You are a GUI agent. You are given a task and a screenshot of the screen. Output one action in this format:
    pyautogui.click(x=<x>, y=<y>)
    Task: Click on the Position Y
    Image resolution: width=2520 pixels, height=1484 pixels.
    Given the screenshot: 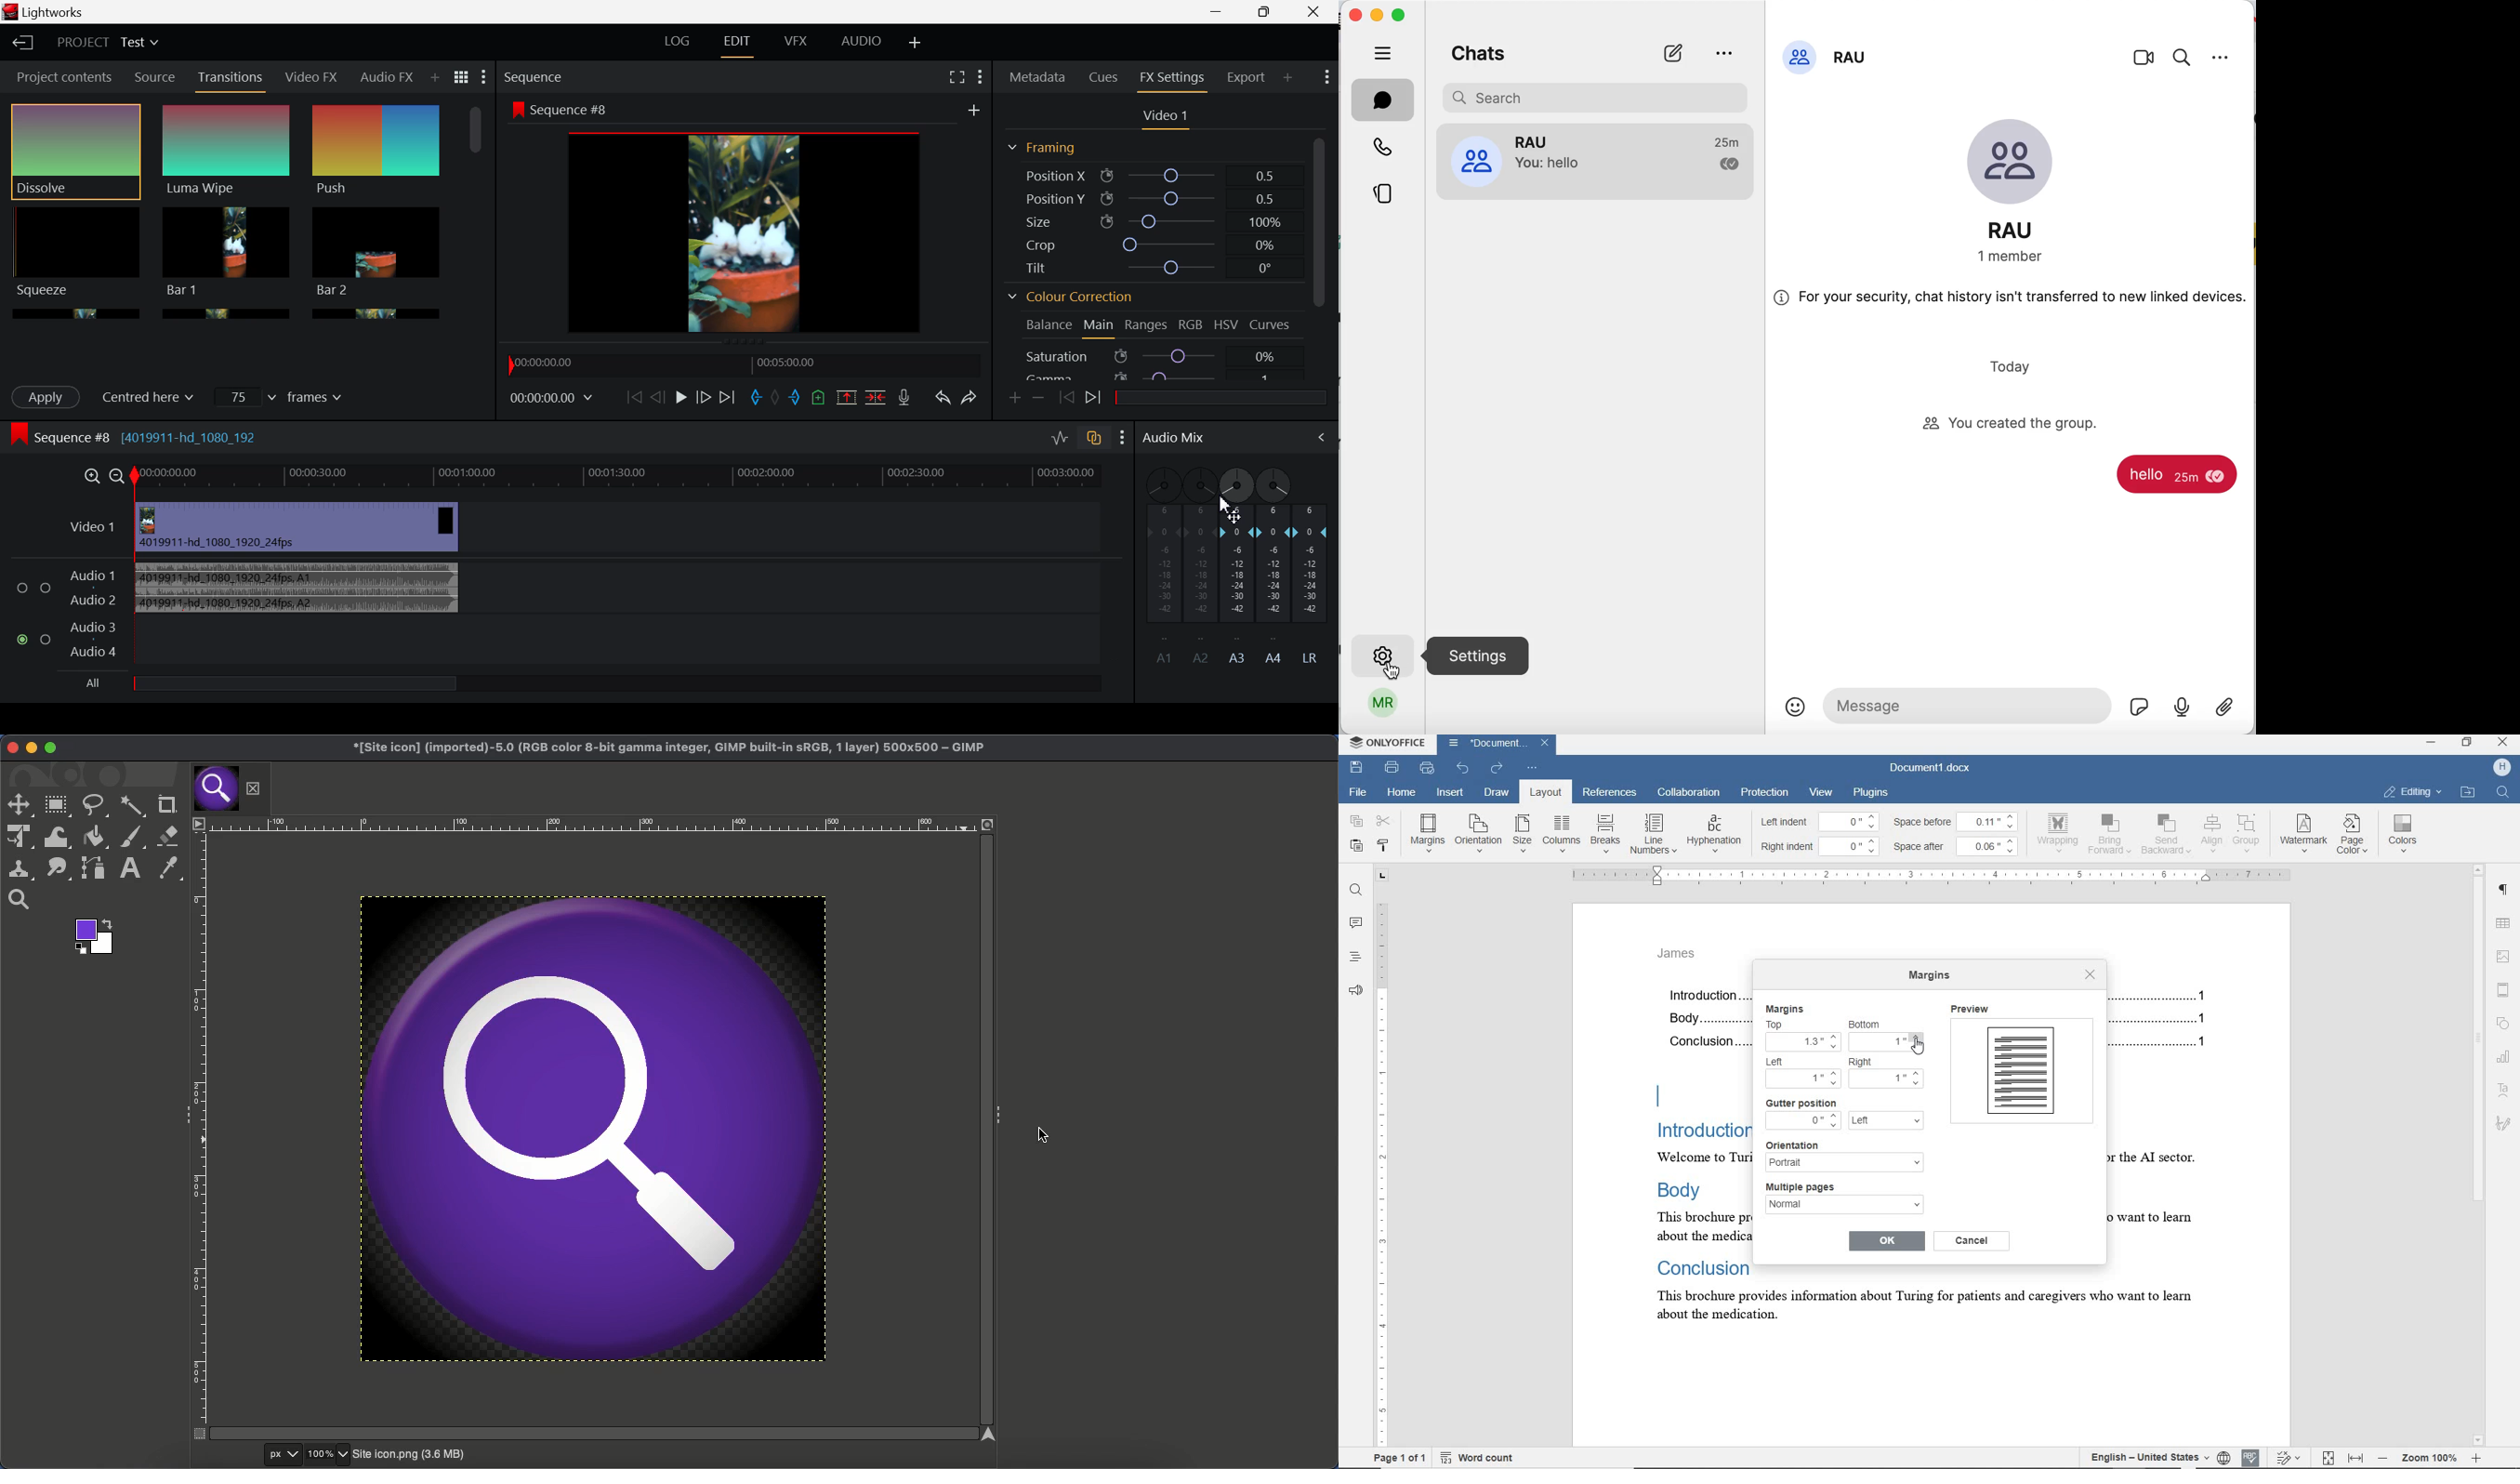 What is the action you would take?
    pyautogui.click(x=1152, y=196)
    